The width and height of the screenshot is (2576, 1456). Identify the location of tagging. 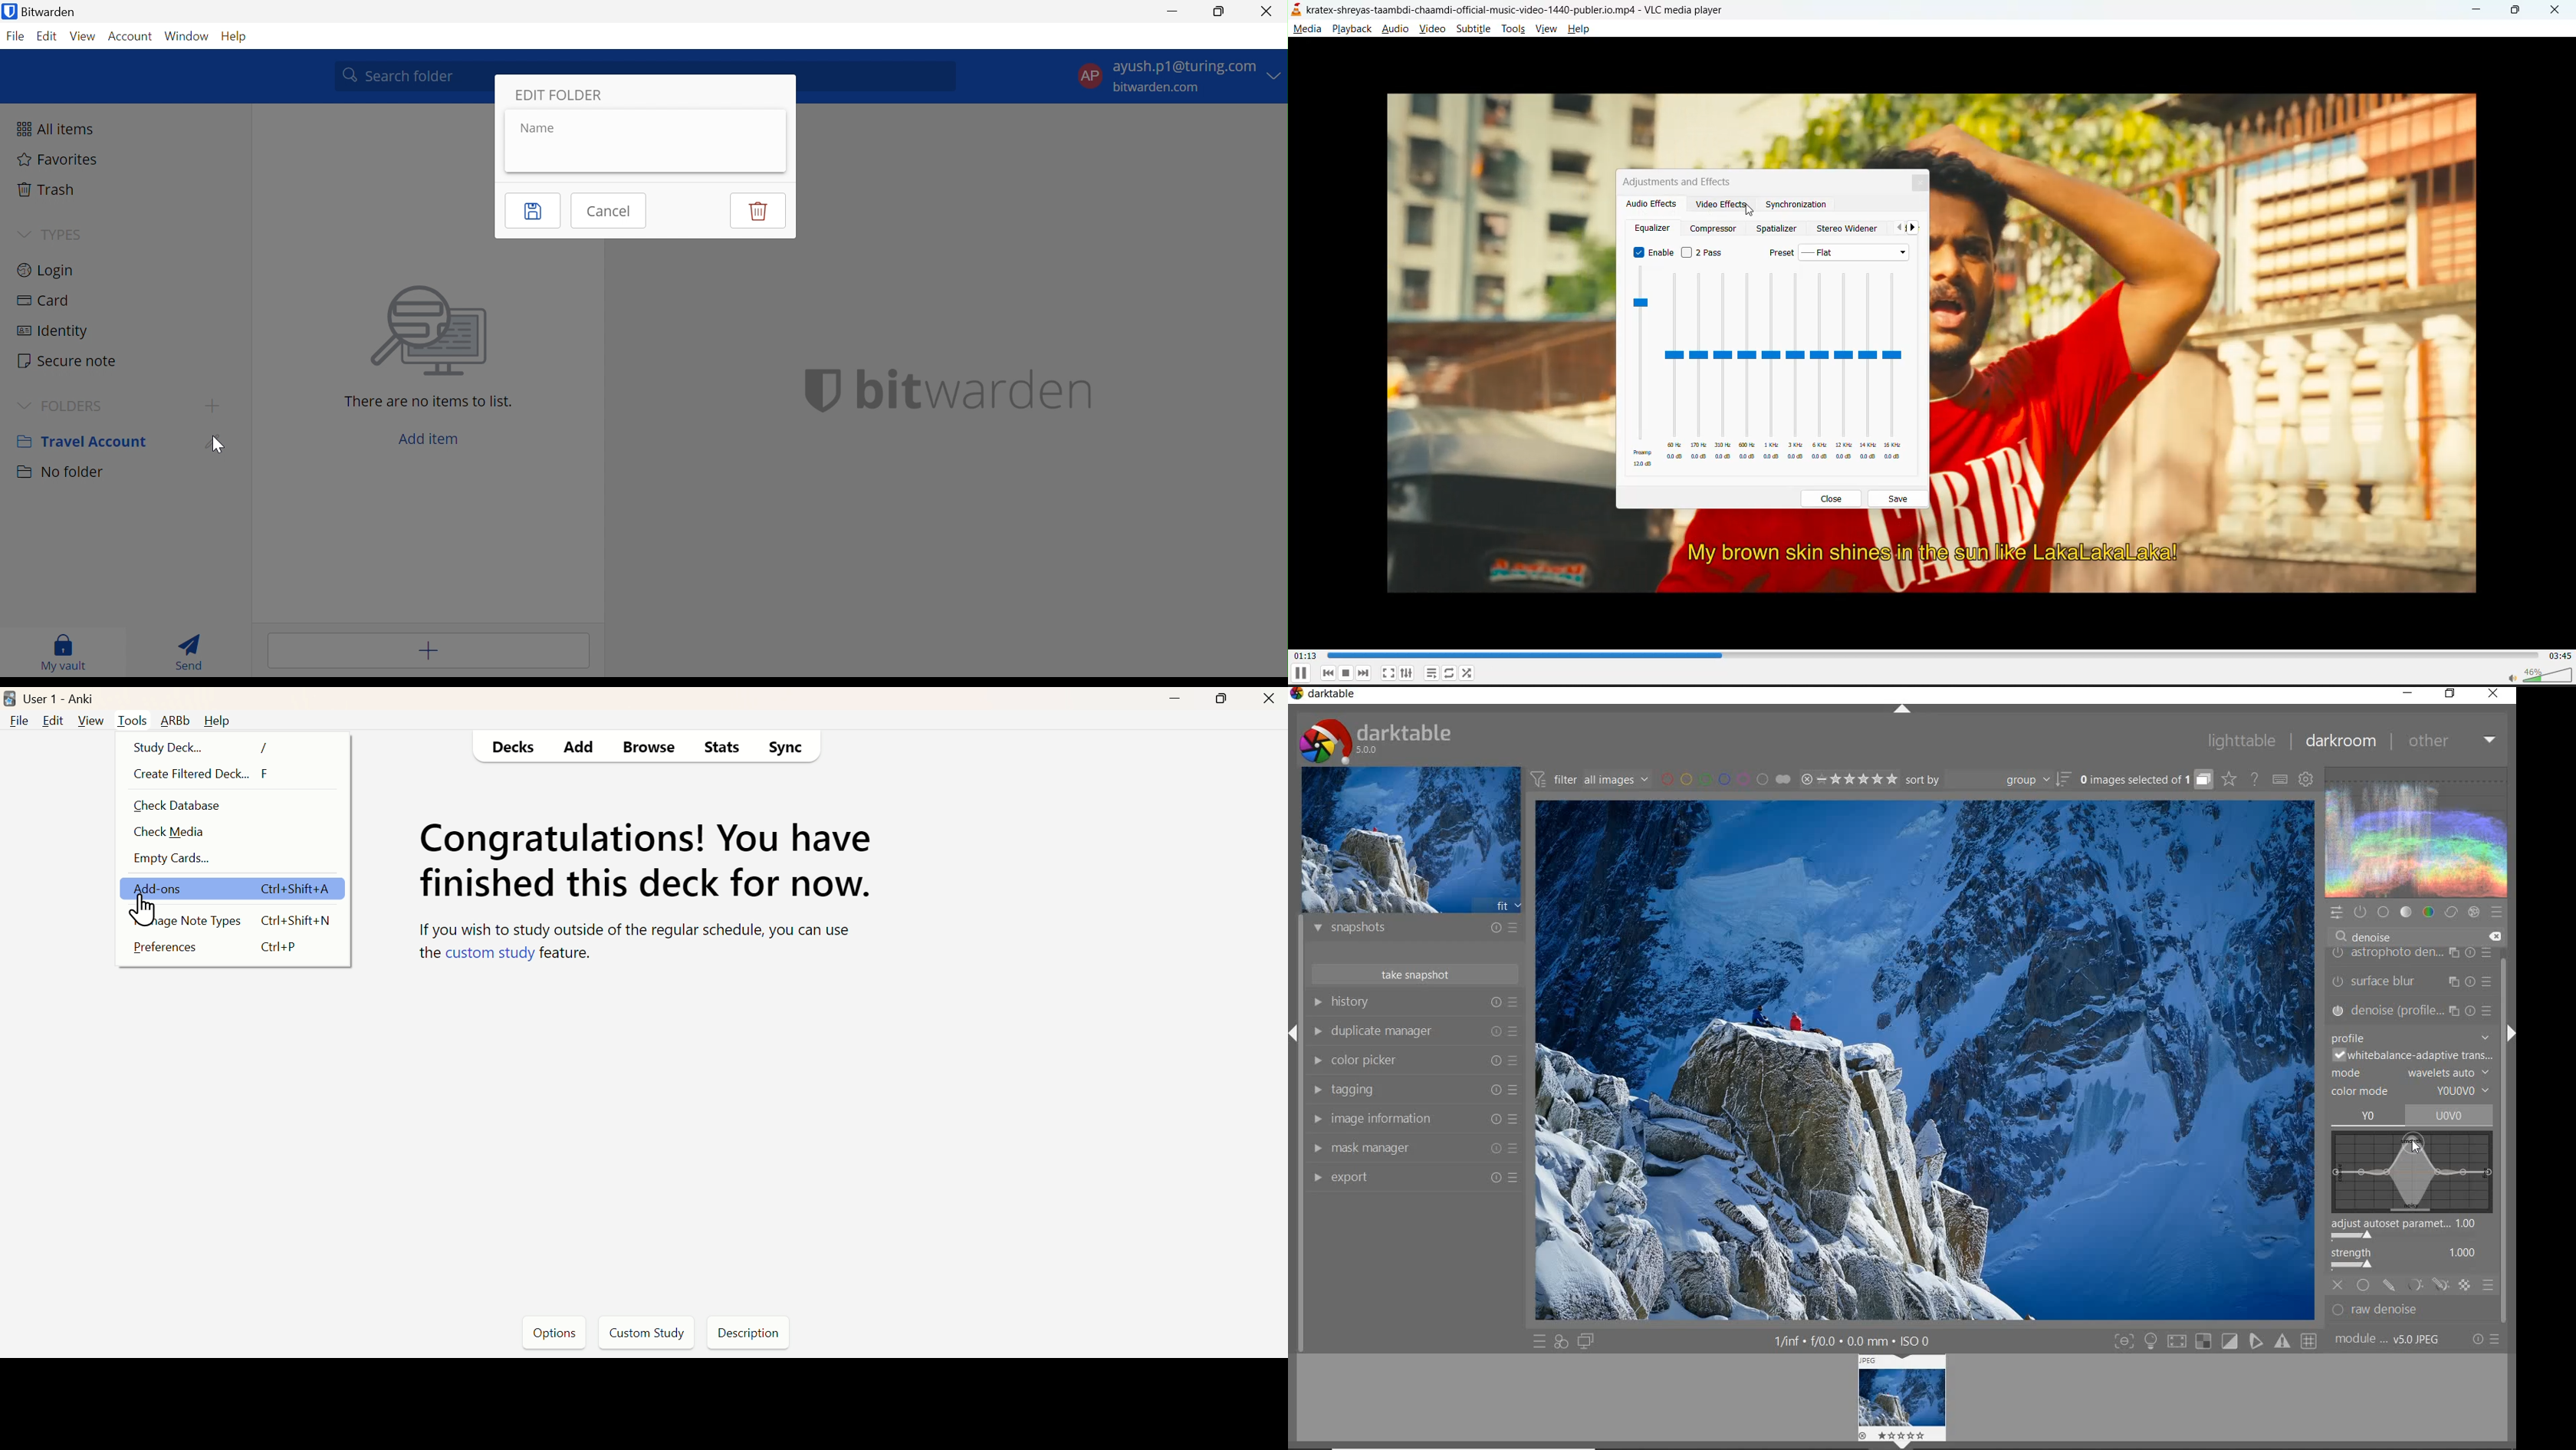
(1414, 1091).